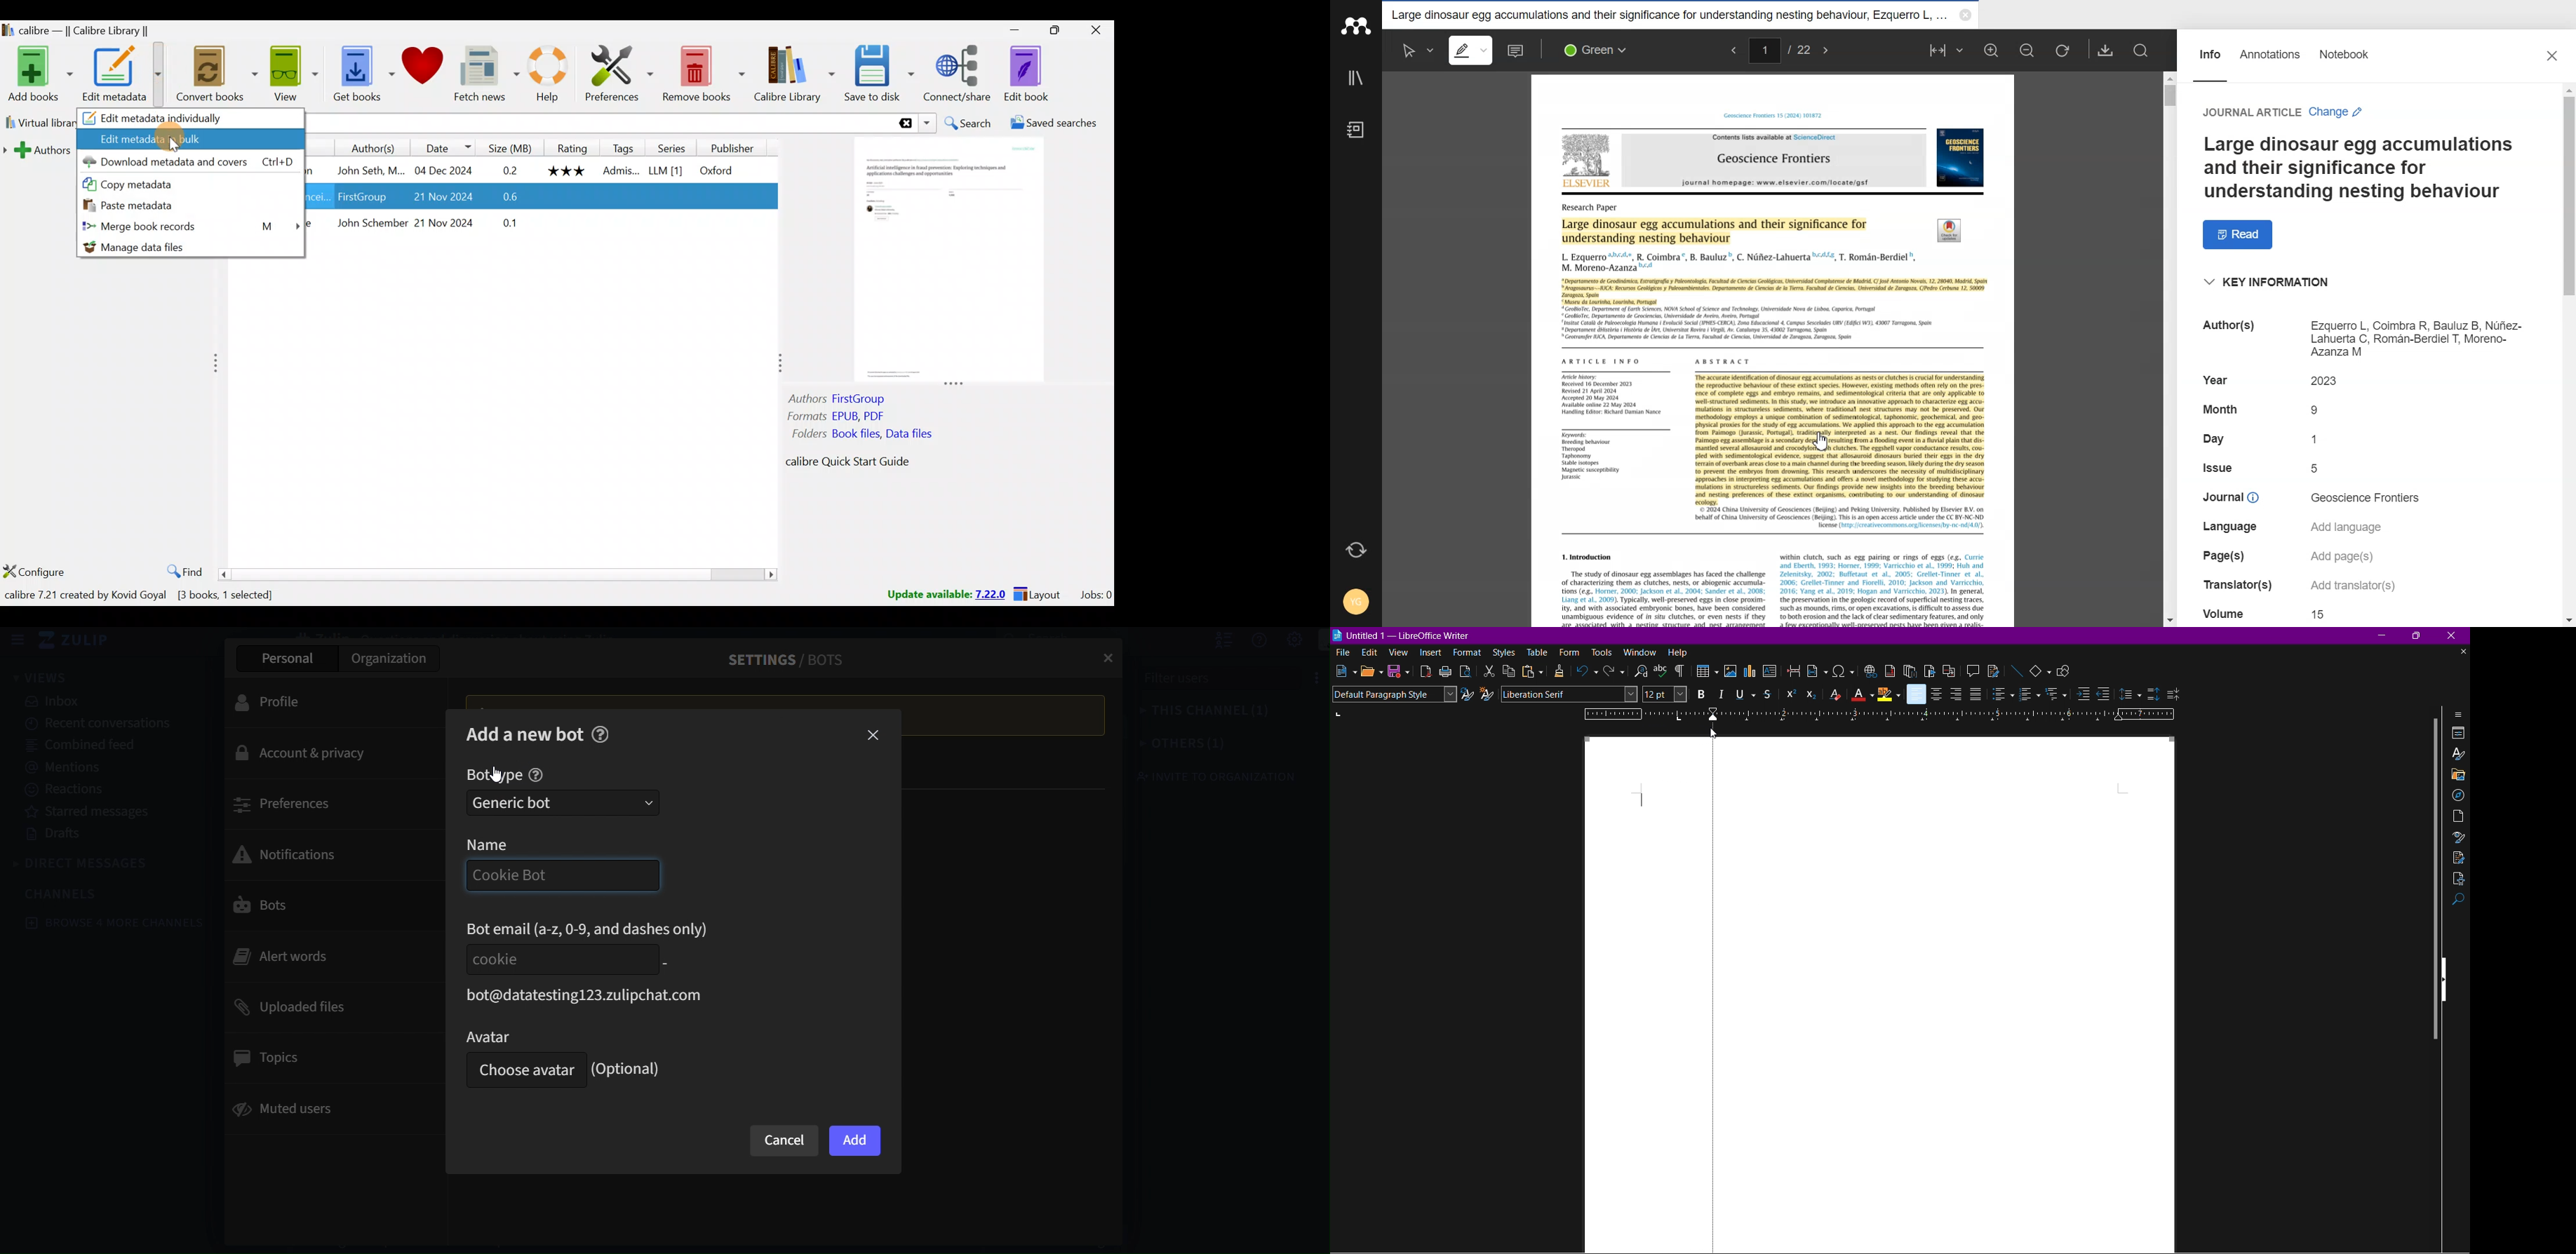 Image resolution: width=2576 pixels, height=1260 pixels. Describe the element at coordinates (629, 1069) in the screenshot. I see `(Optional)` at that location.